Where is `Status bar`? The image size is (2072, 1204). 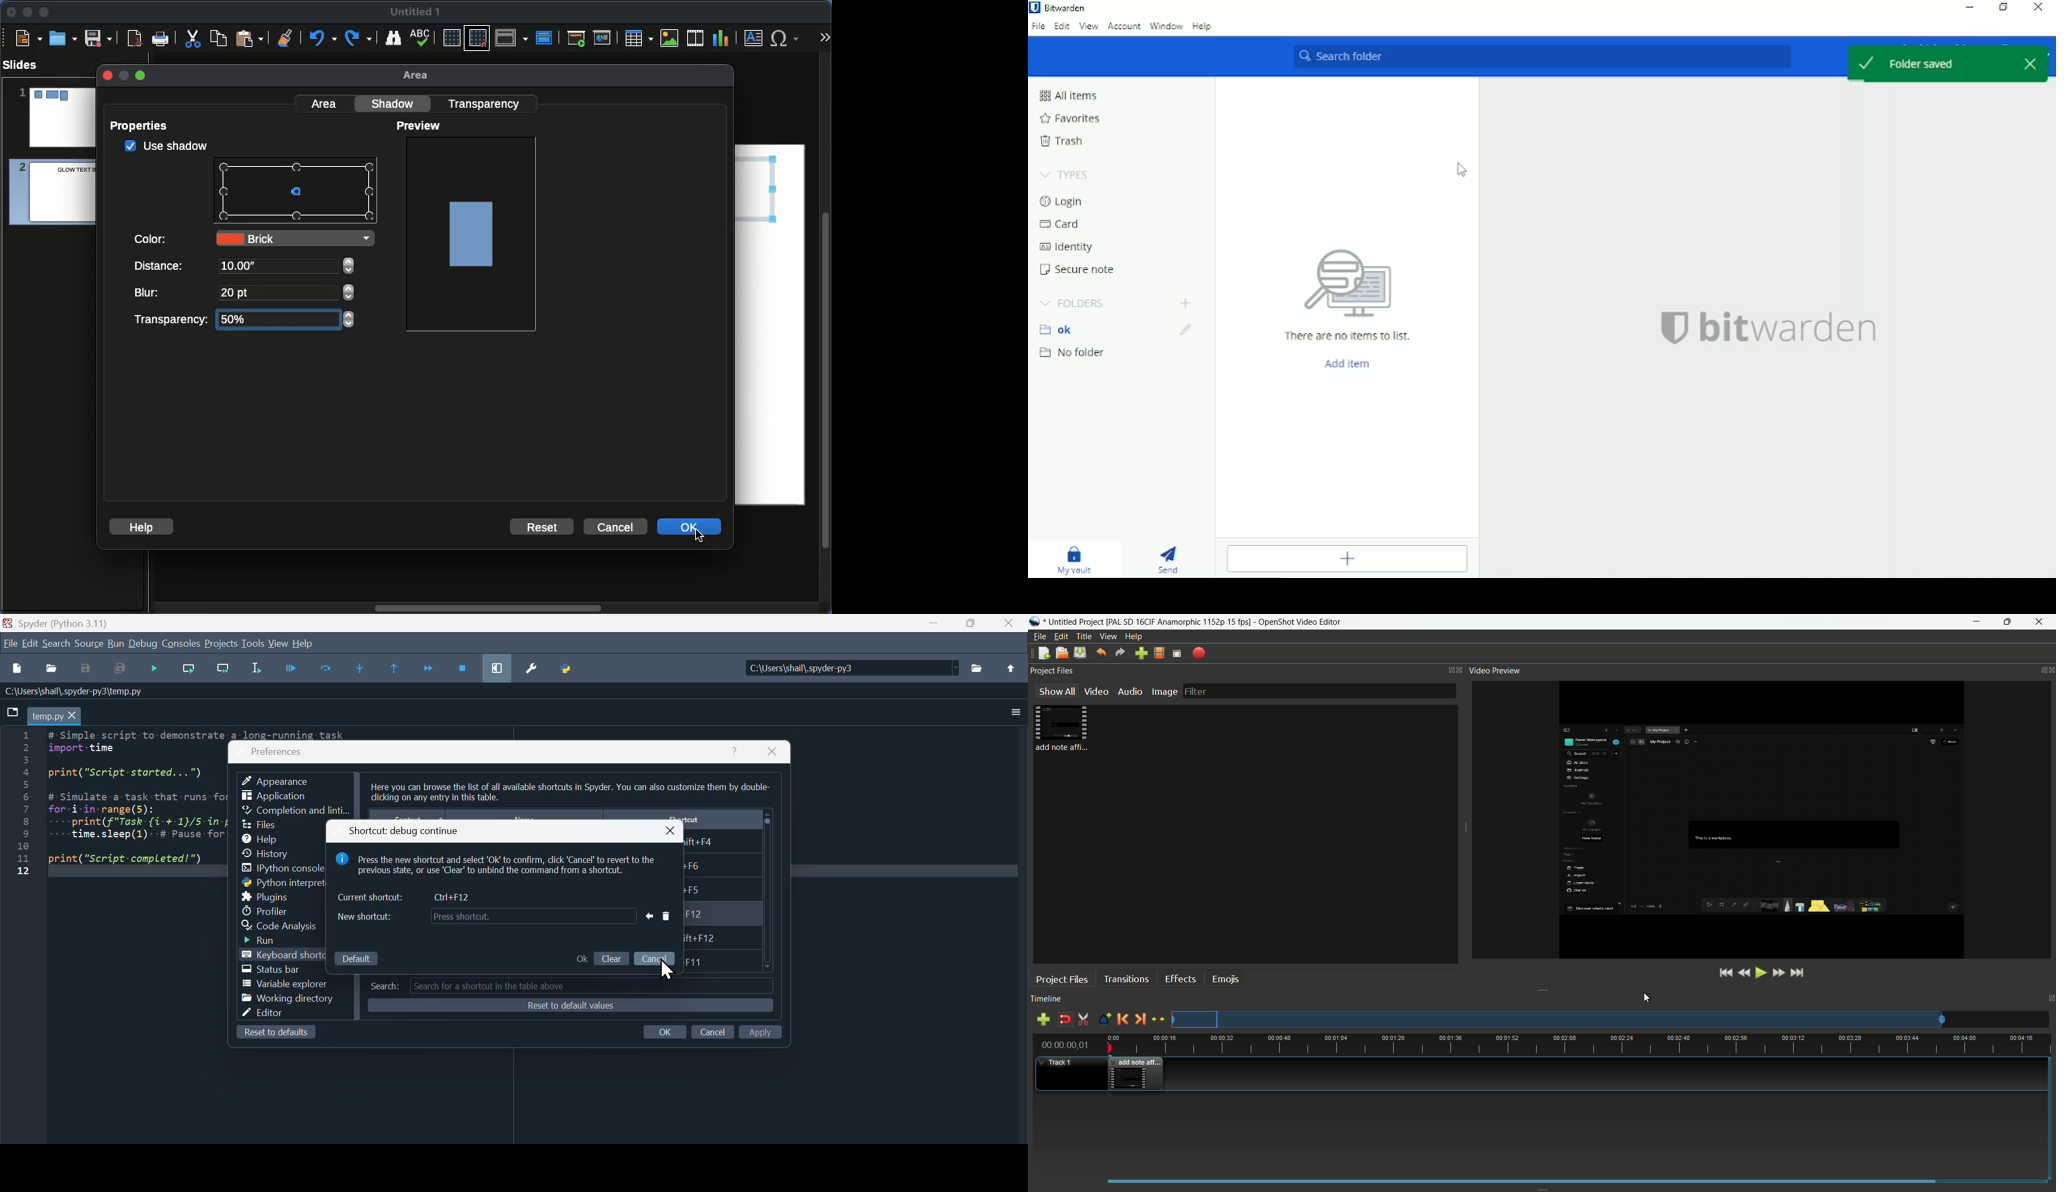
Status bar is located at coordinates (277, 970).